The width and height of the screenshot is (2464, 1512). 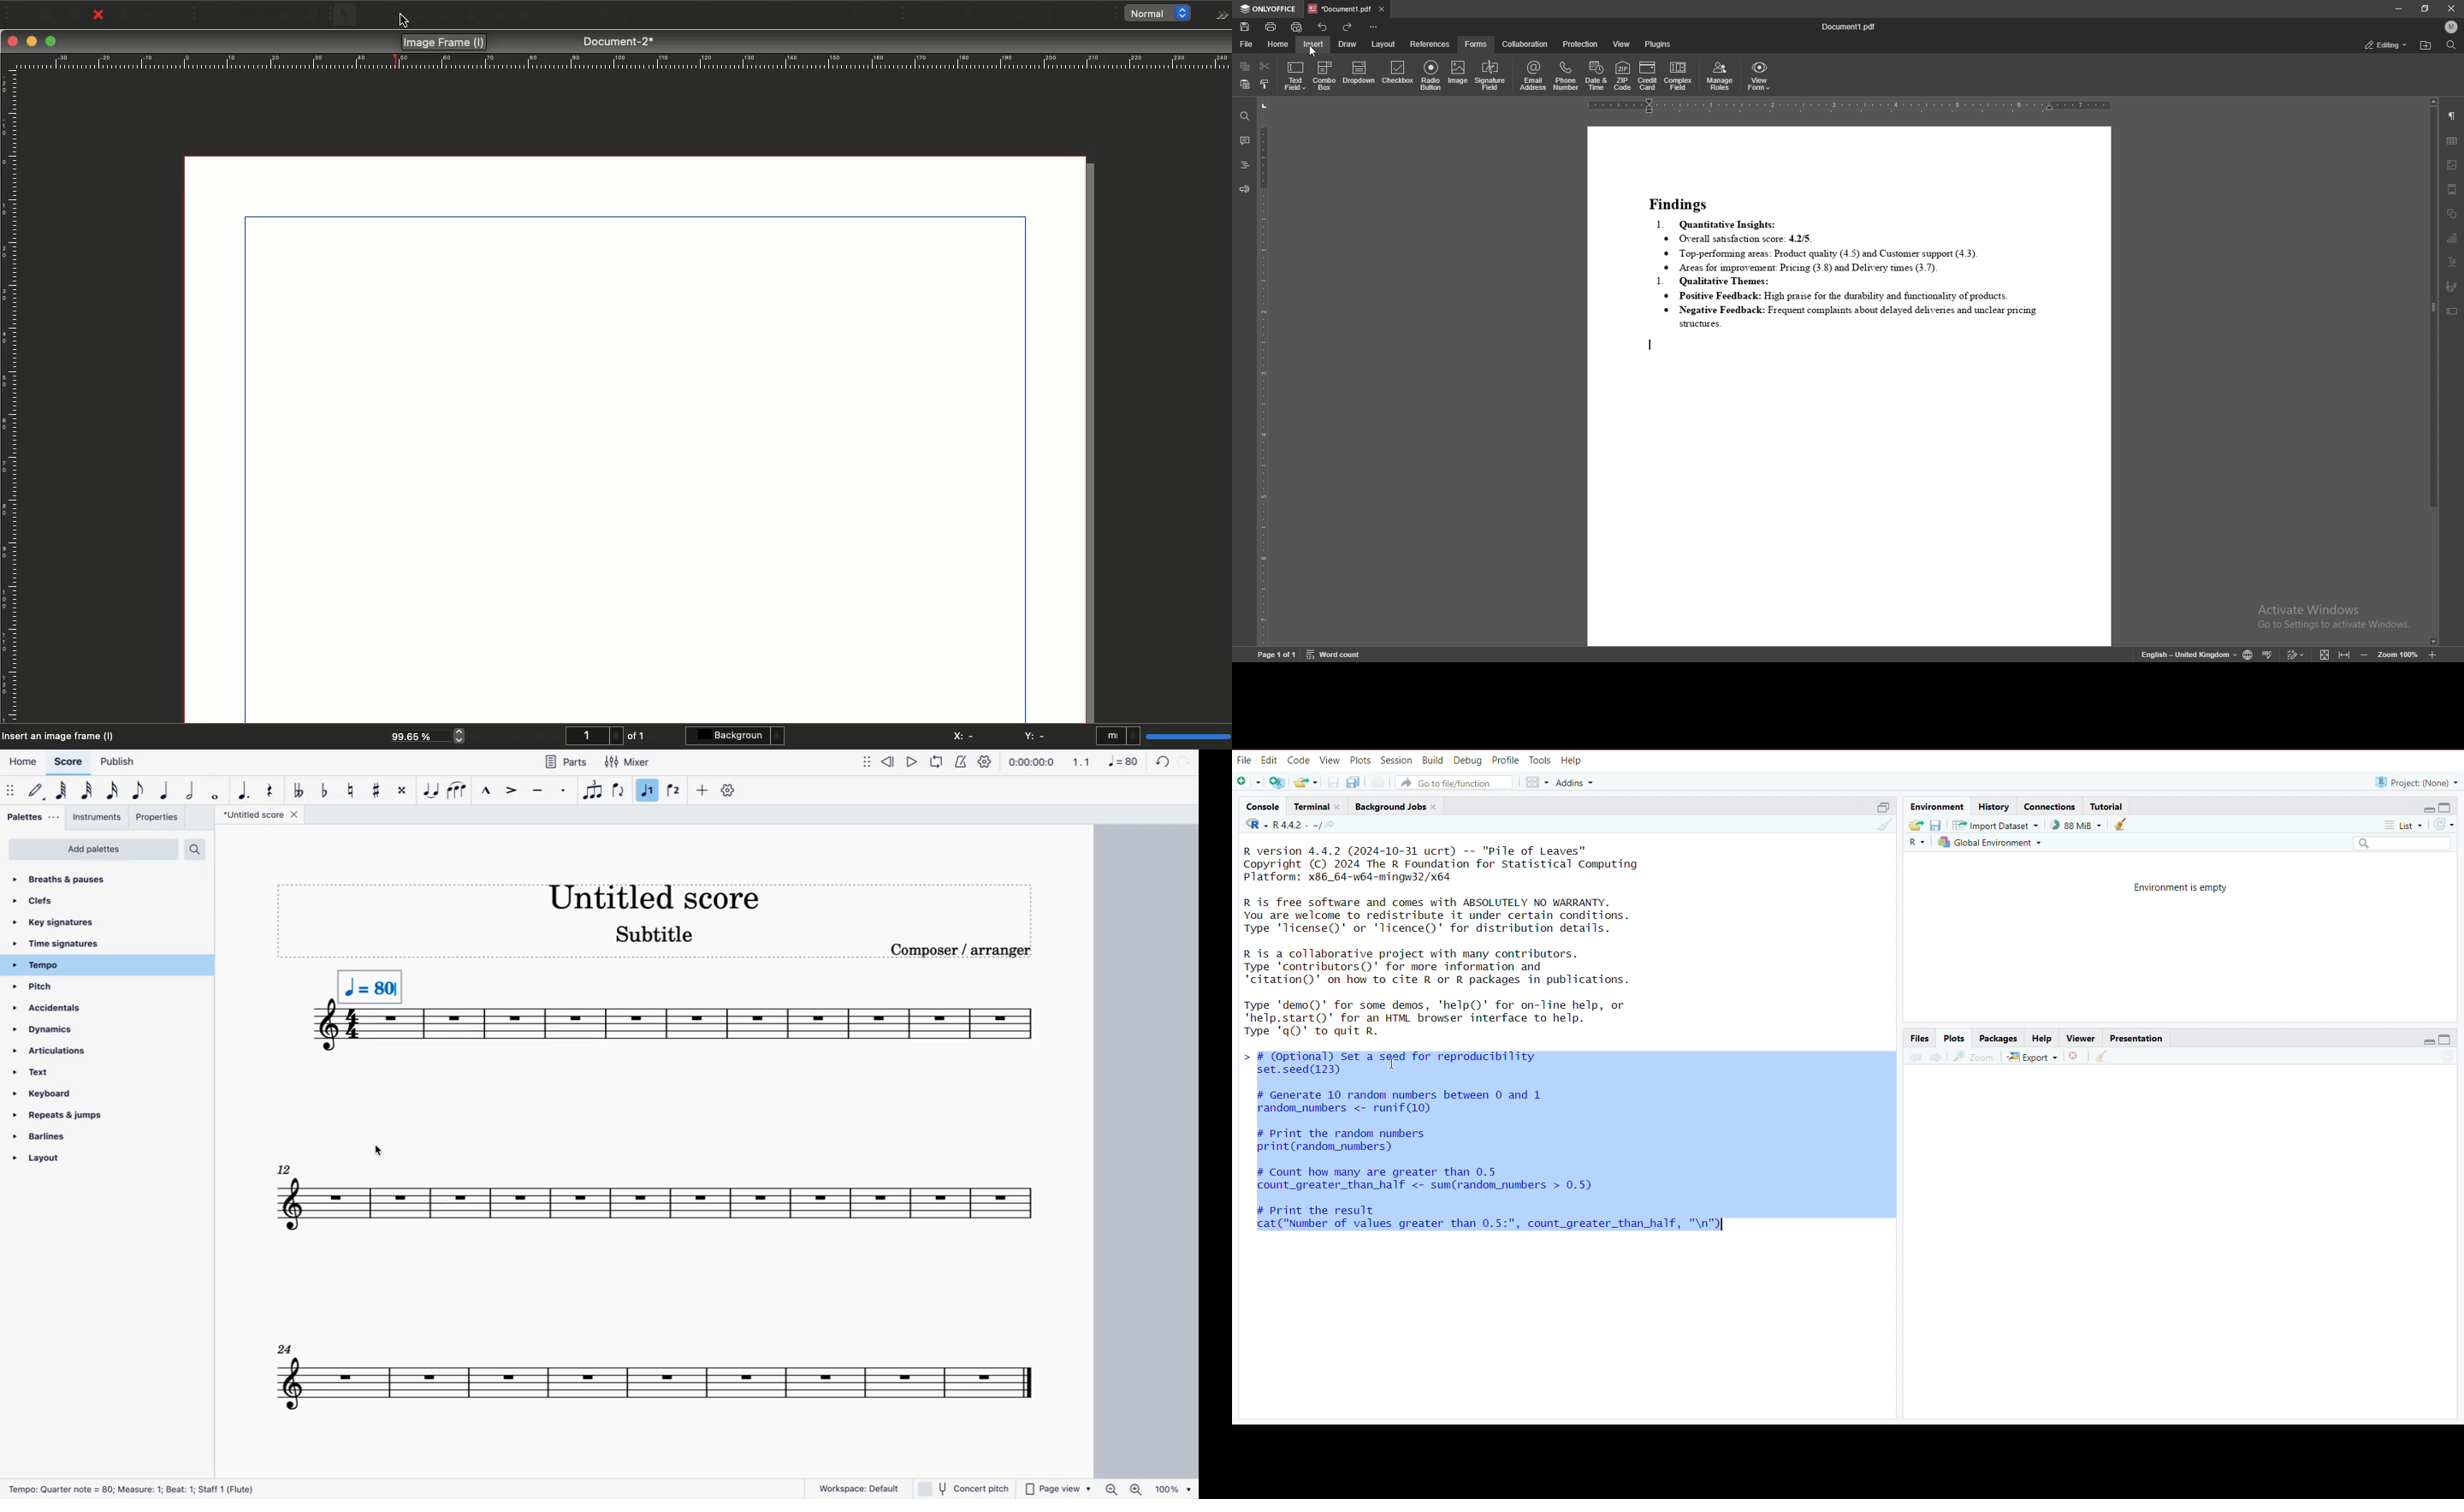 What do you see at coordinates (235, 16) in the screenshot?
I see `Redo` at bounding box center [235, 16].